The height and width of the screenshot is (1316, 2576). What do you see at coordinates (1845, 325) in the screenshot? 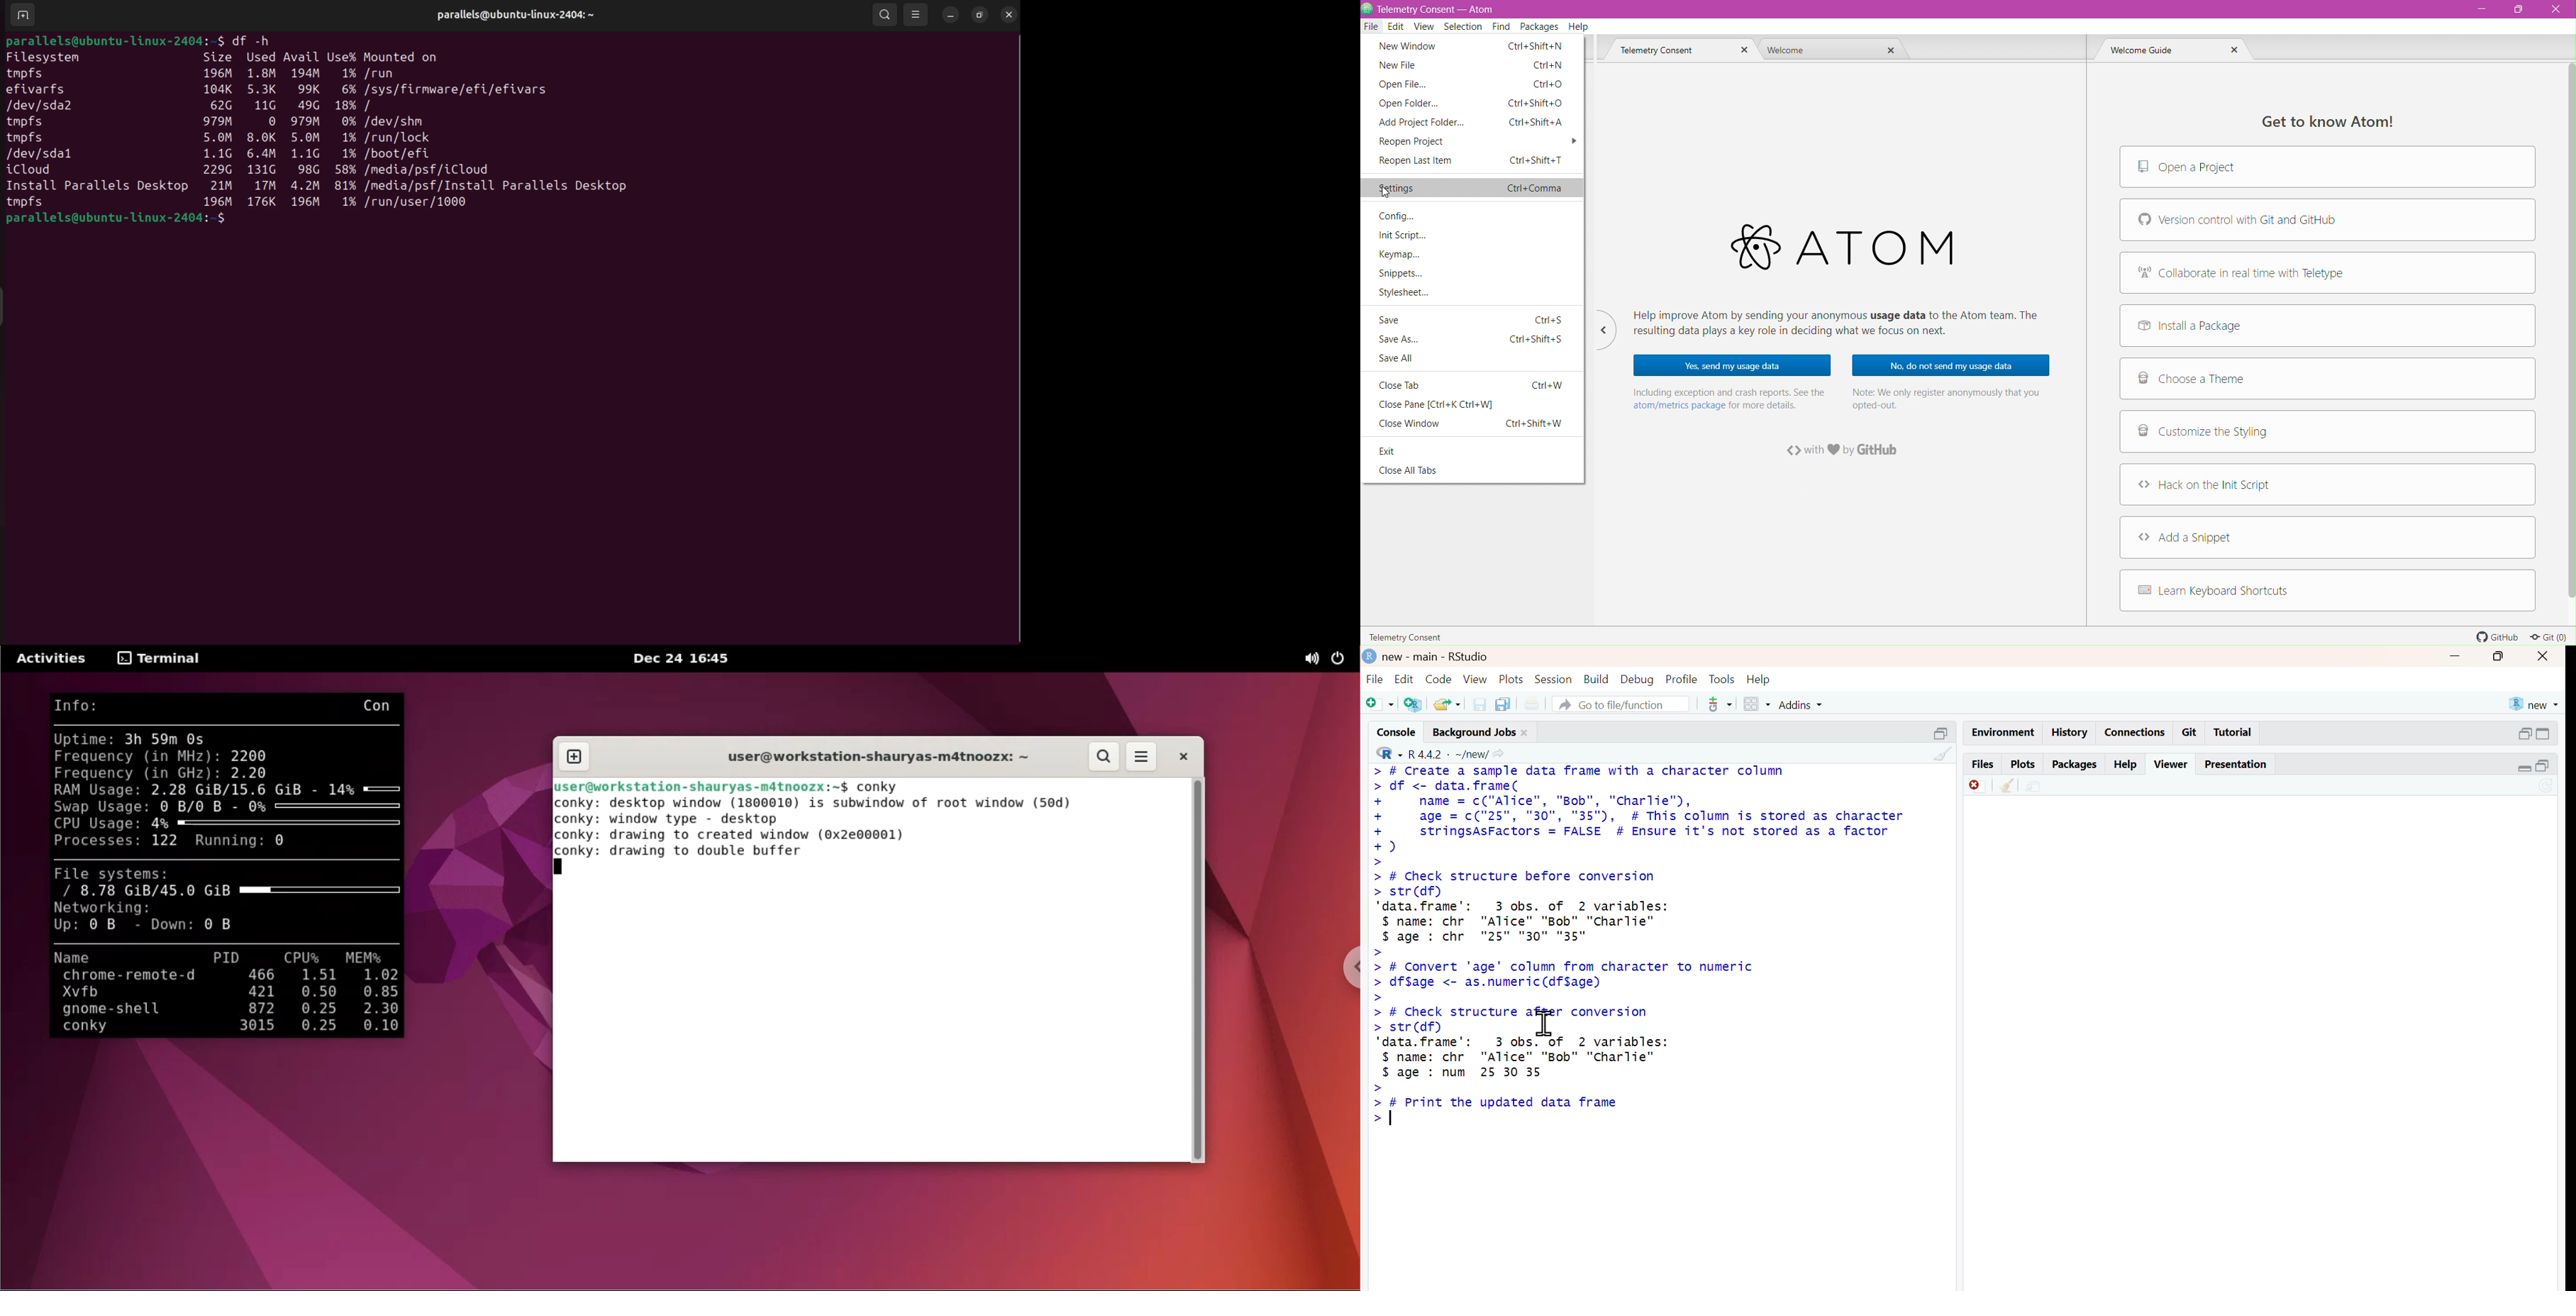
I see `Help improve Atom by sending your anonymous usage data to the Atom team. The resulting data plays a key role in deciding what we focus on next.` at bounding box center [1845, 325].